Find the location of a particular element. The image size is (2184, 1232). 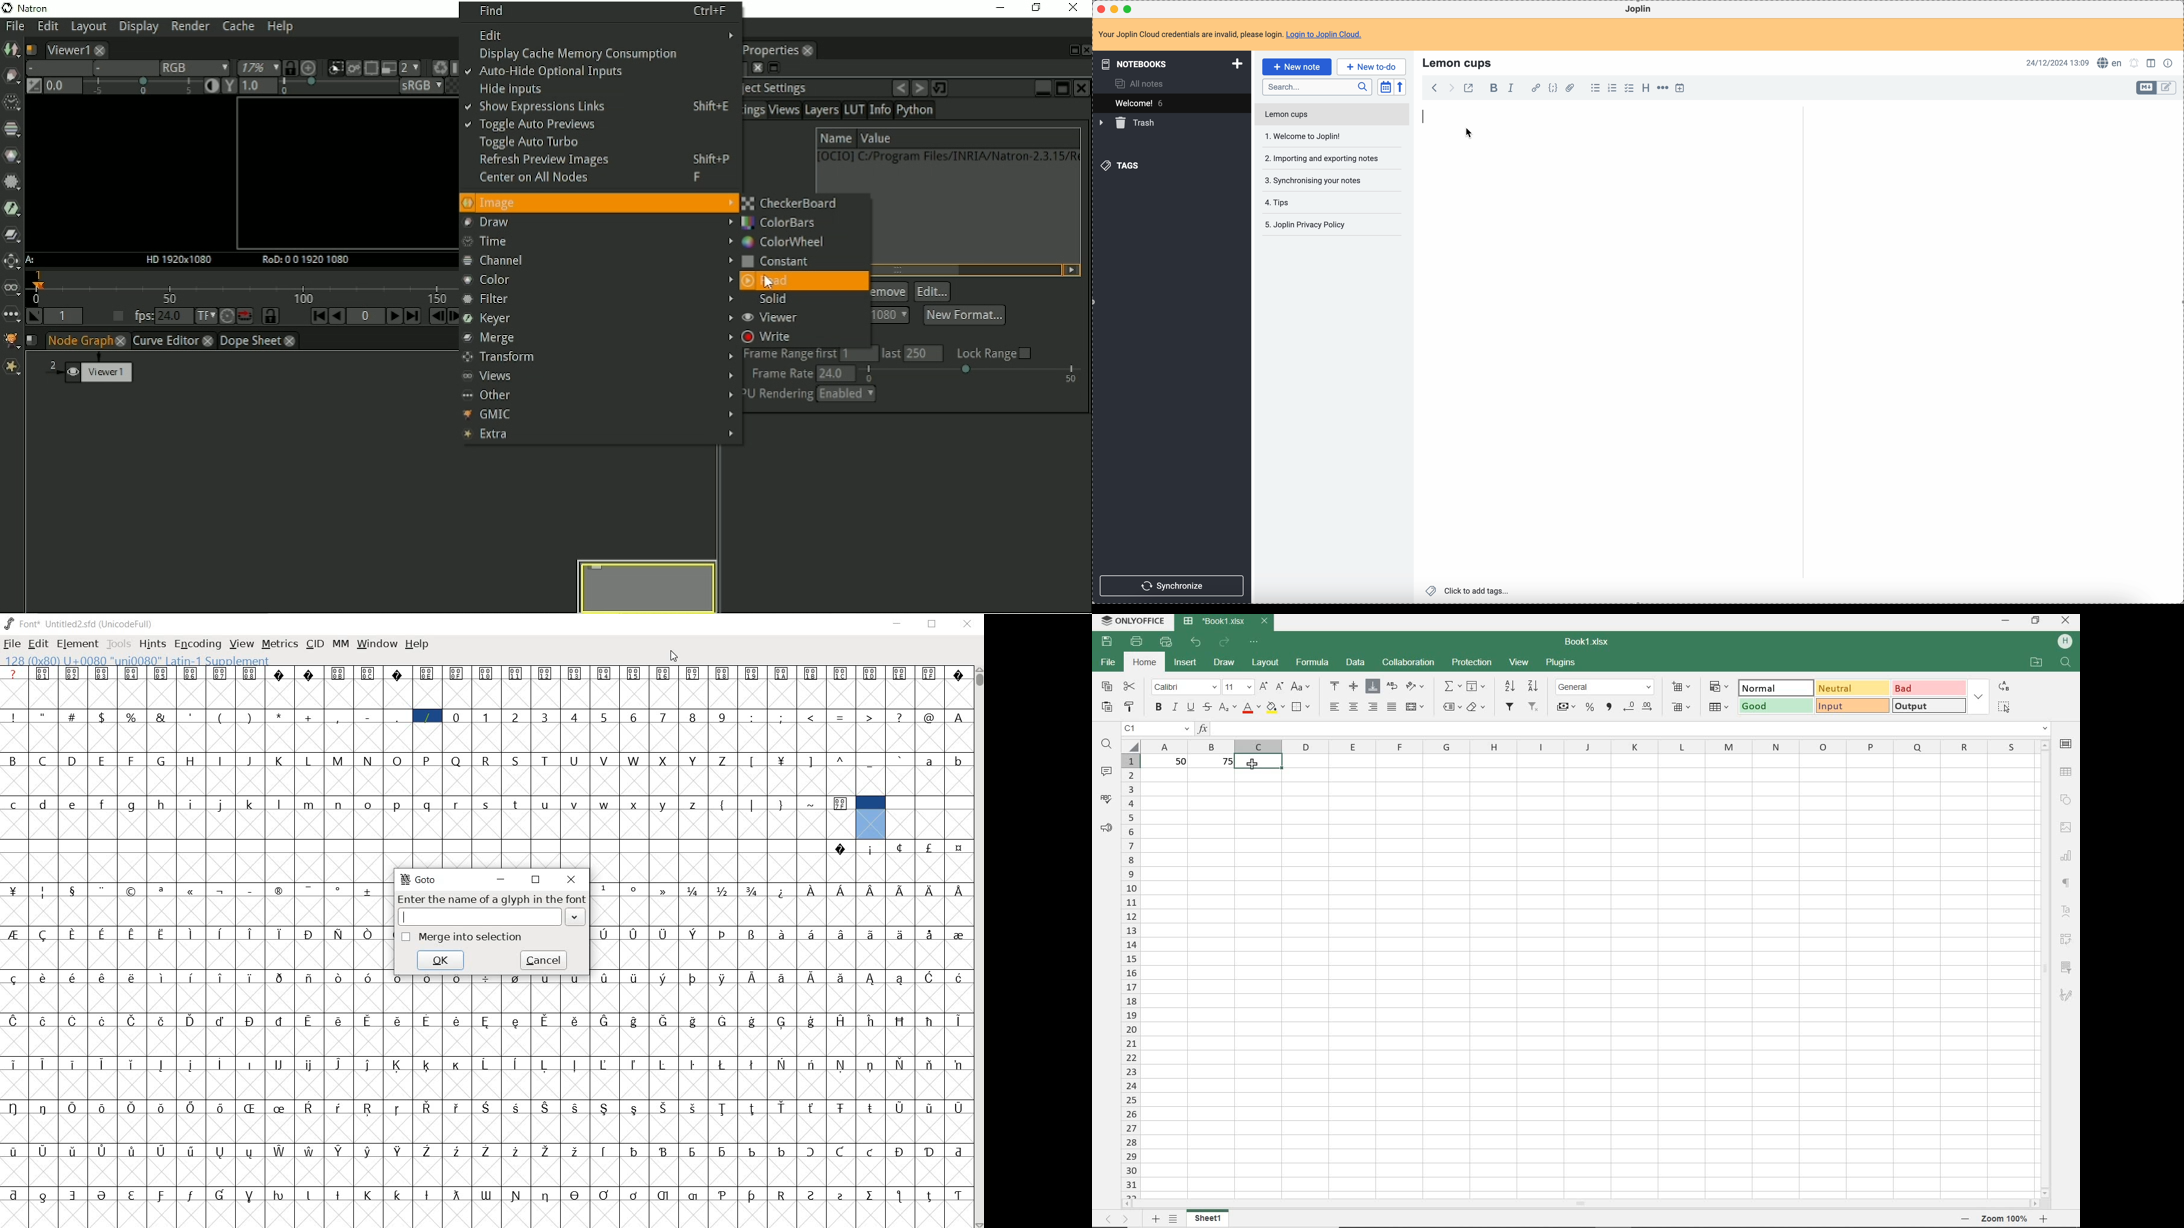

h is located at coordinates (162, 803).